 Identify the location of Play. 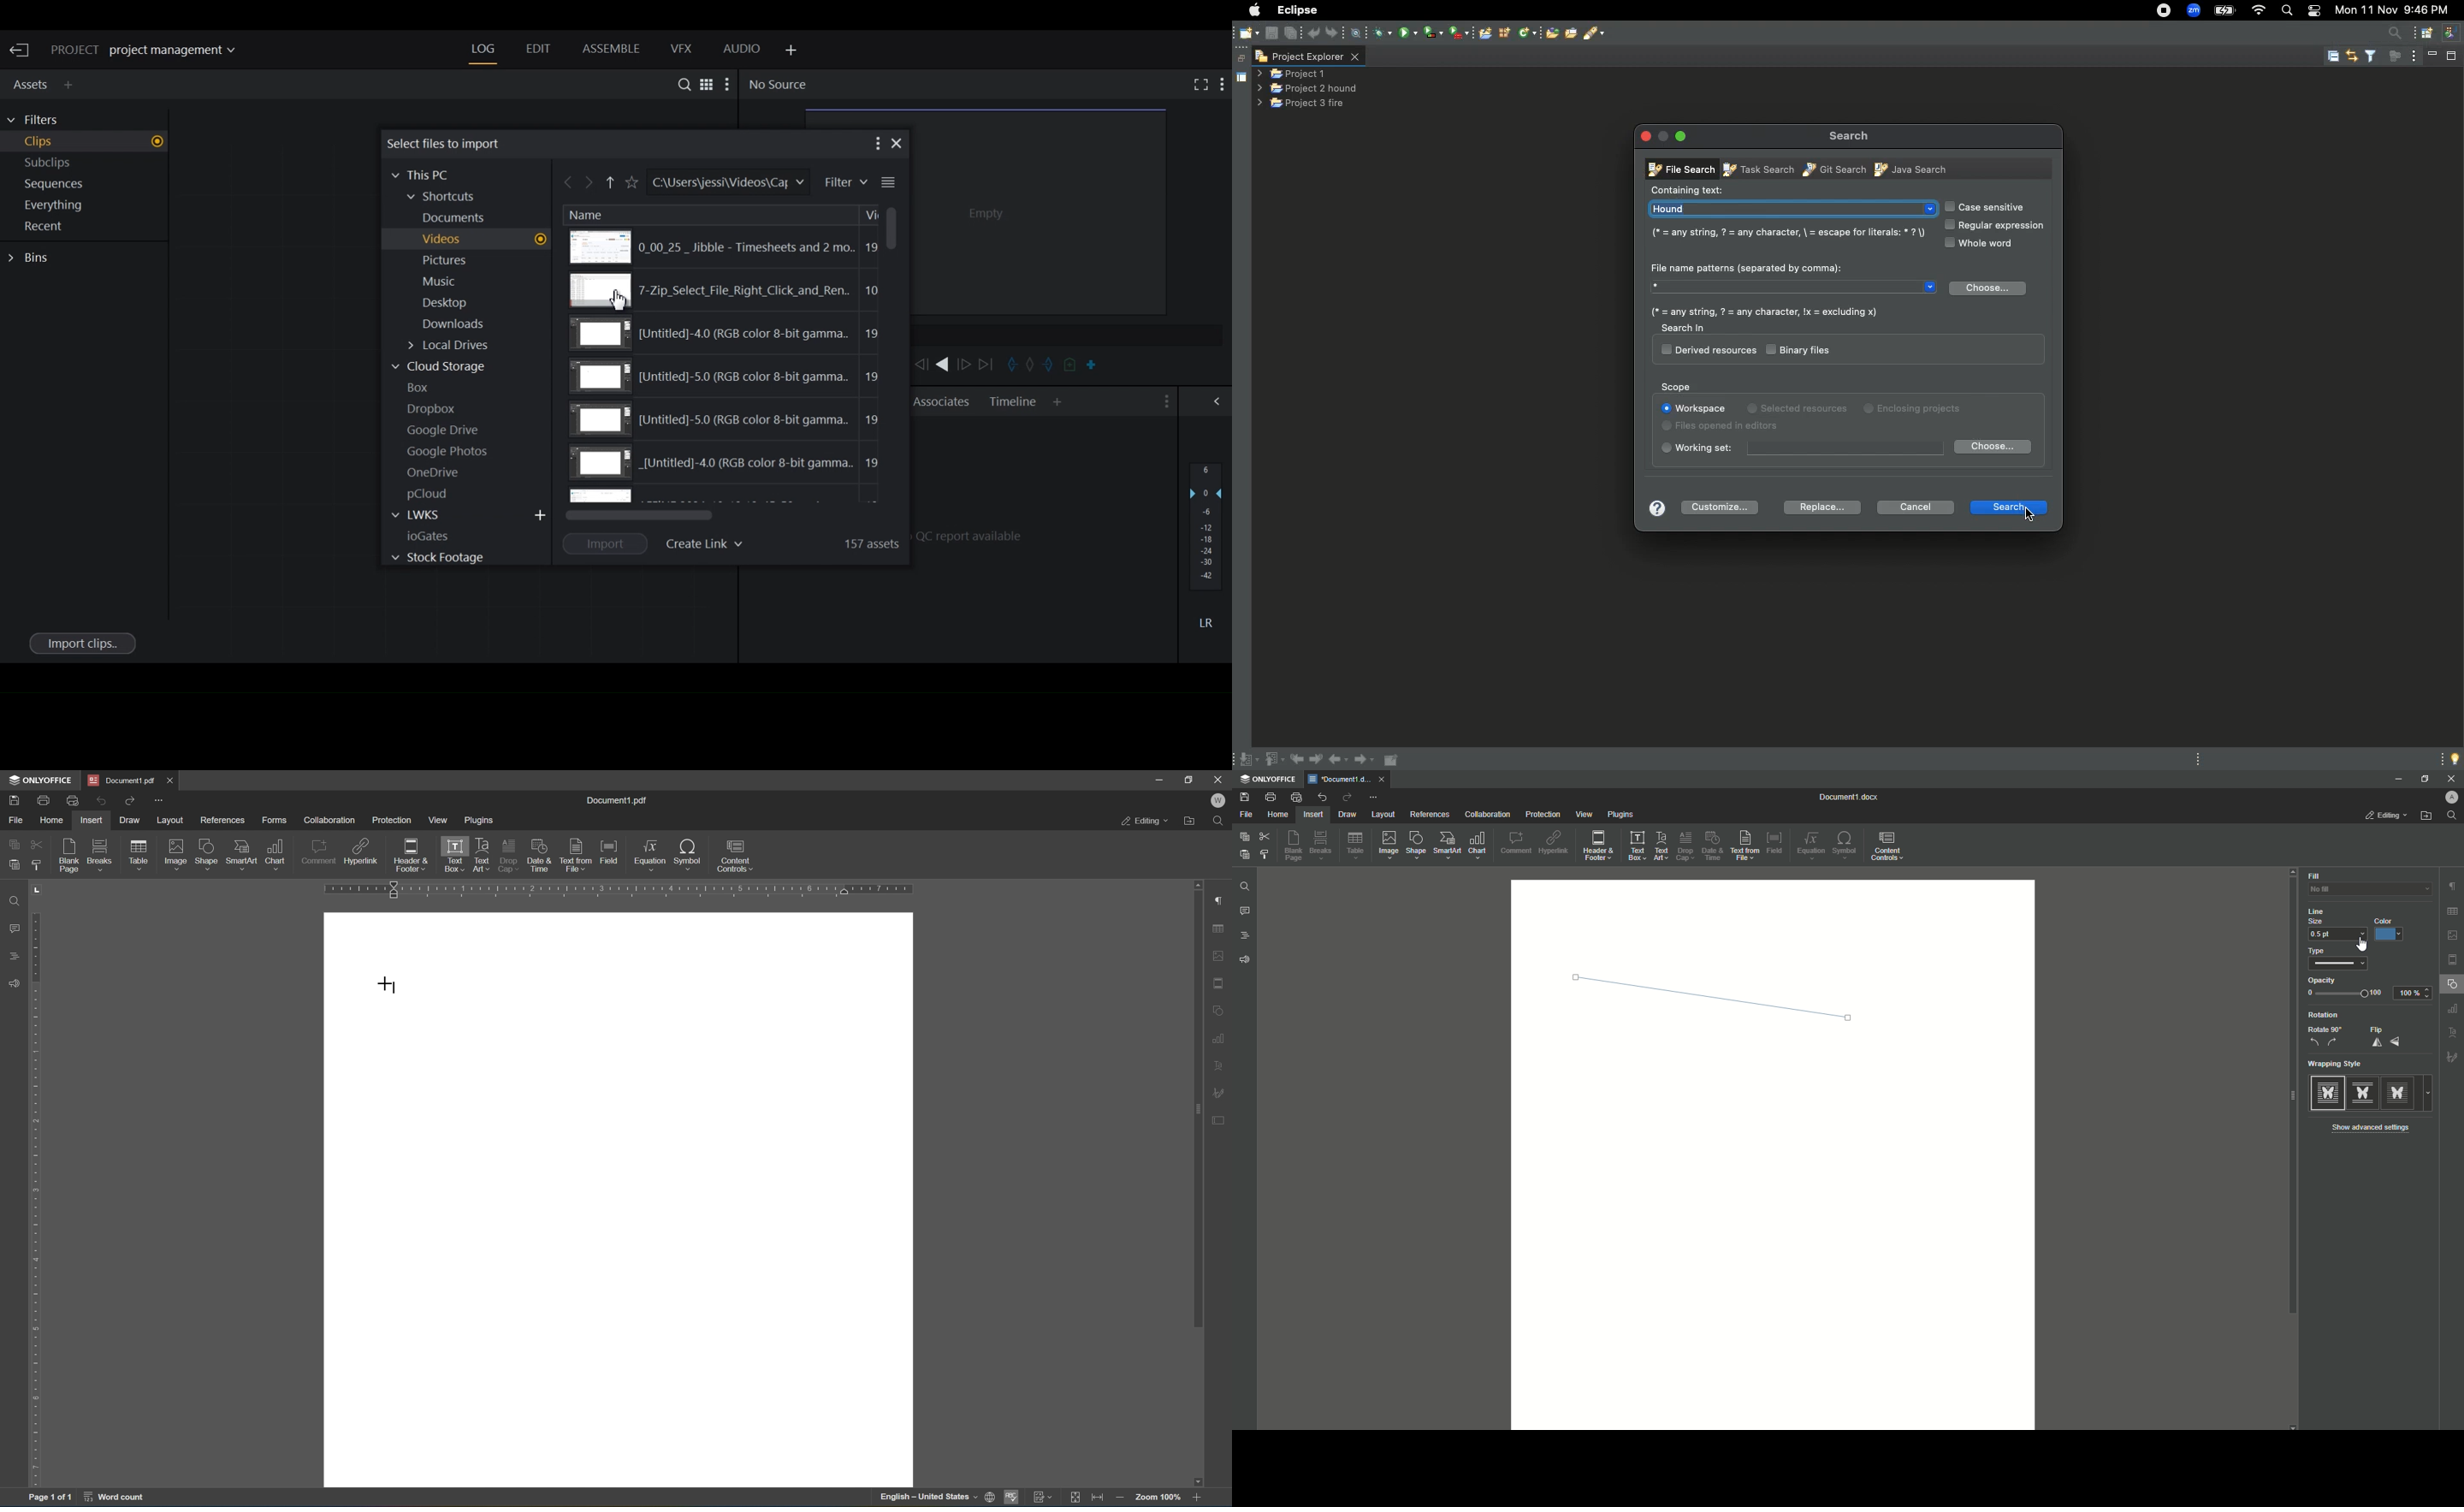
(942, 364).